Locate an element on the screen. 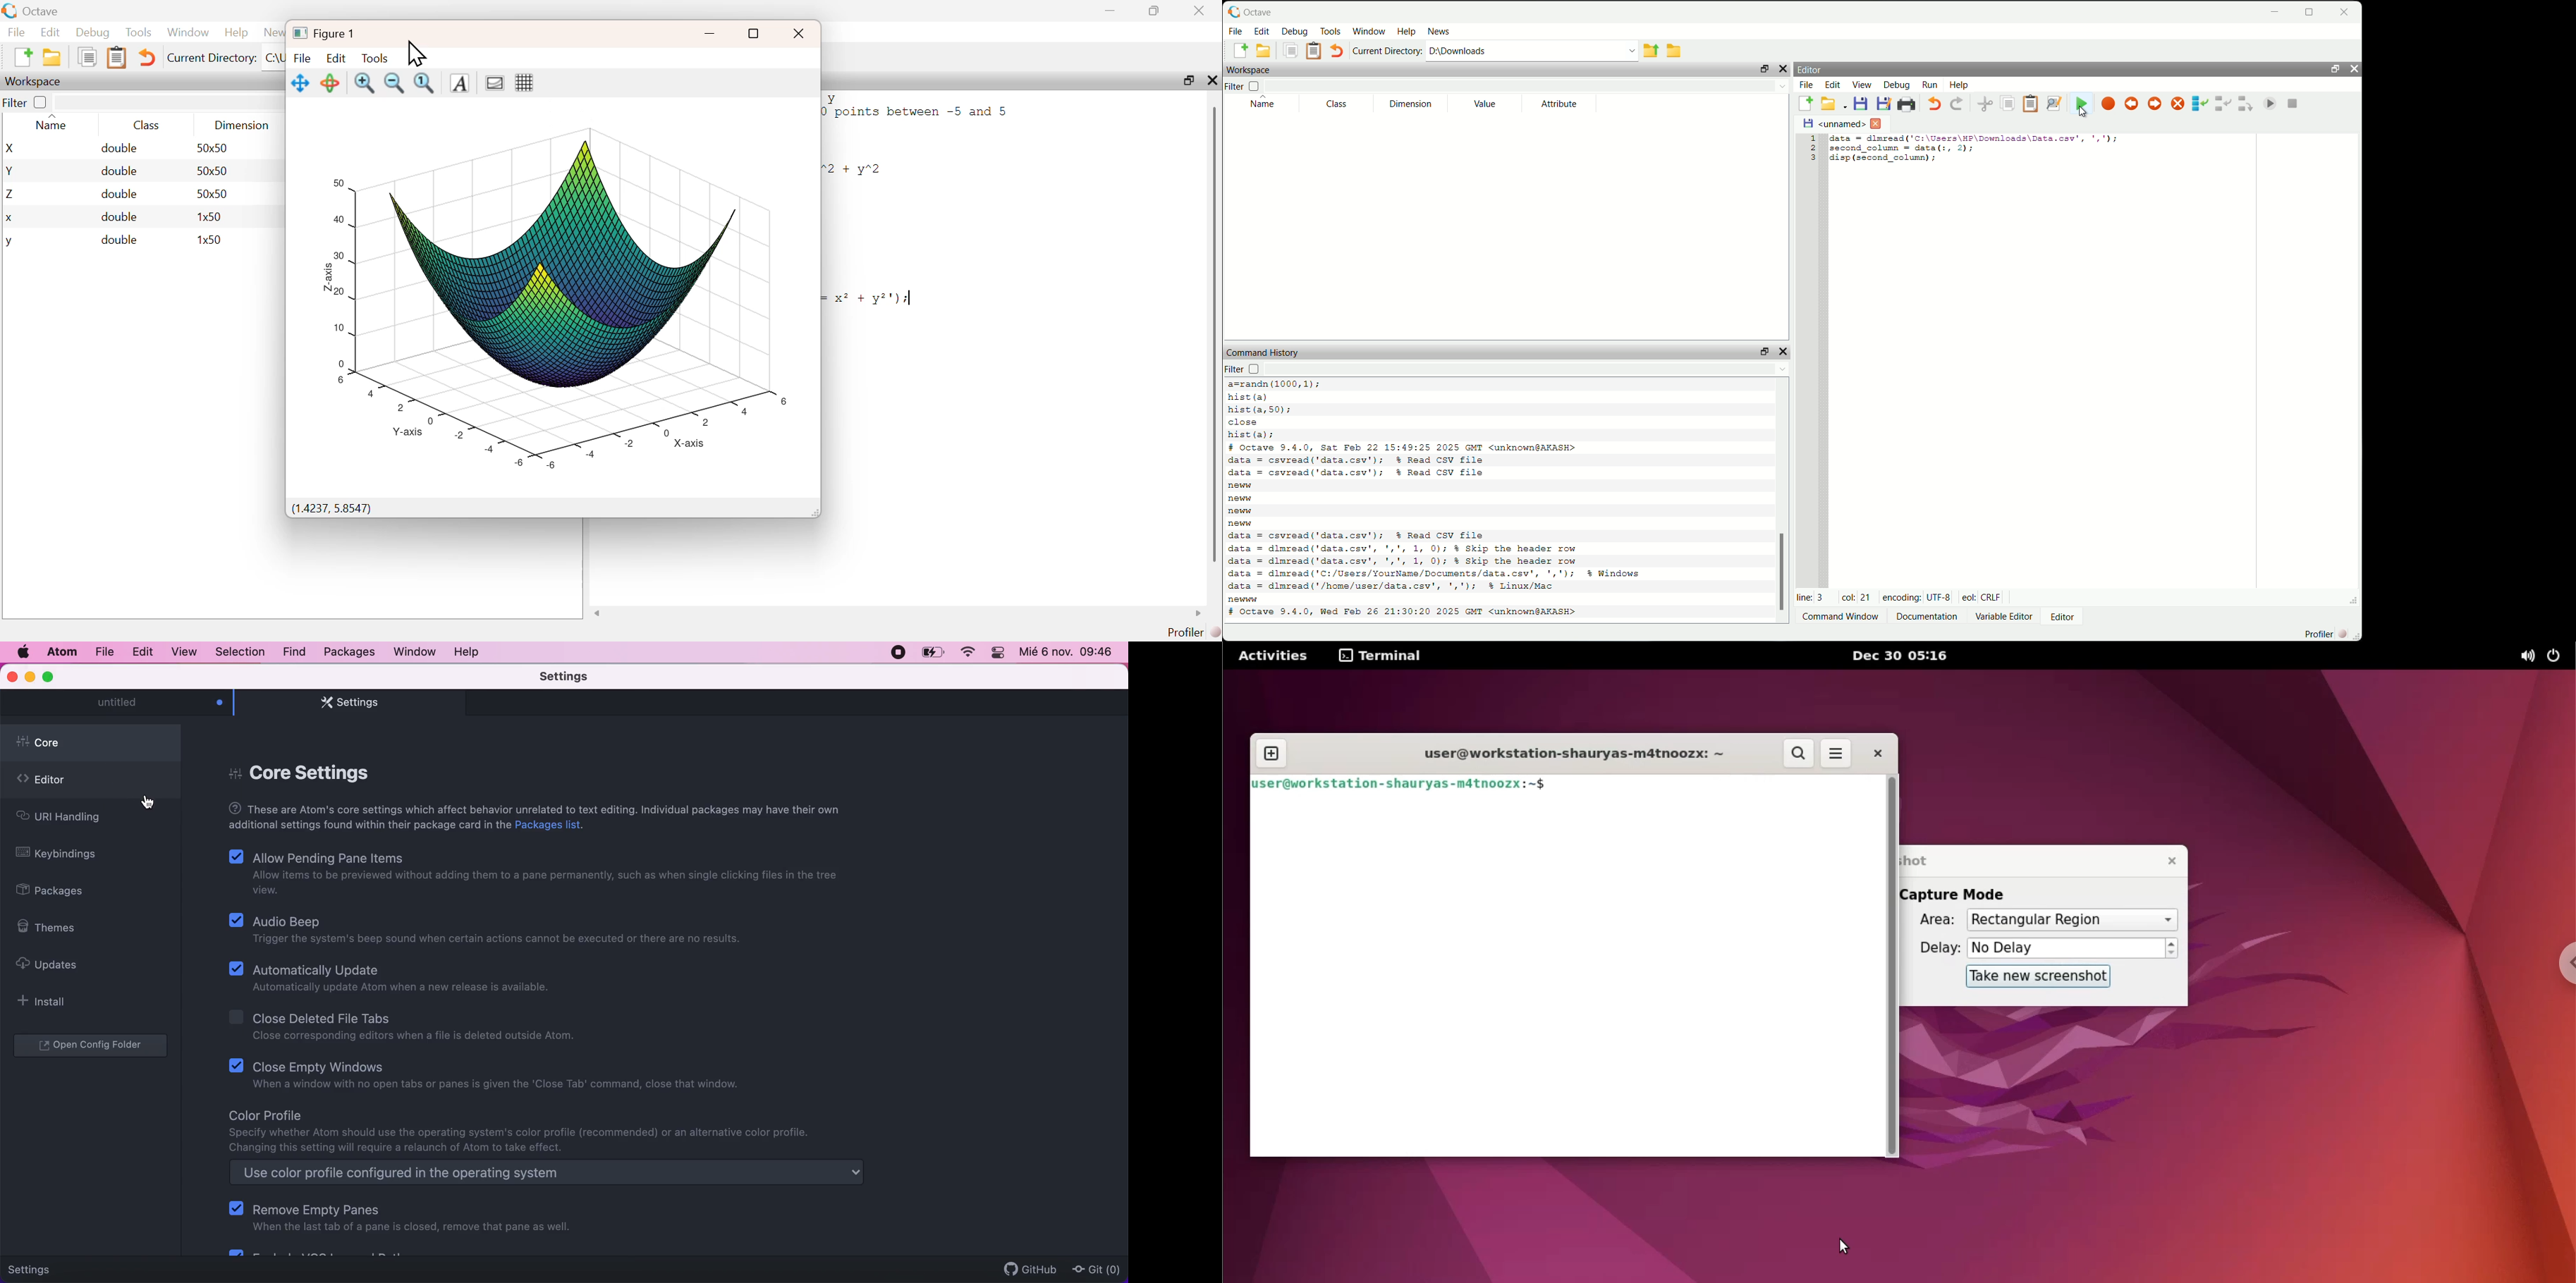 The width and height of the screenshot is (2576, 1288). area: is located at coordinates (1934, 921).